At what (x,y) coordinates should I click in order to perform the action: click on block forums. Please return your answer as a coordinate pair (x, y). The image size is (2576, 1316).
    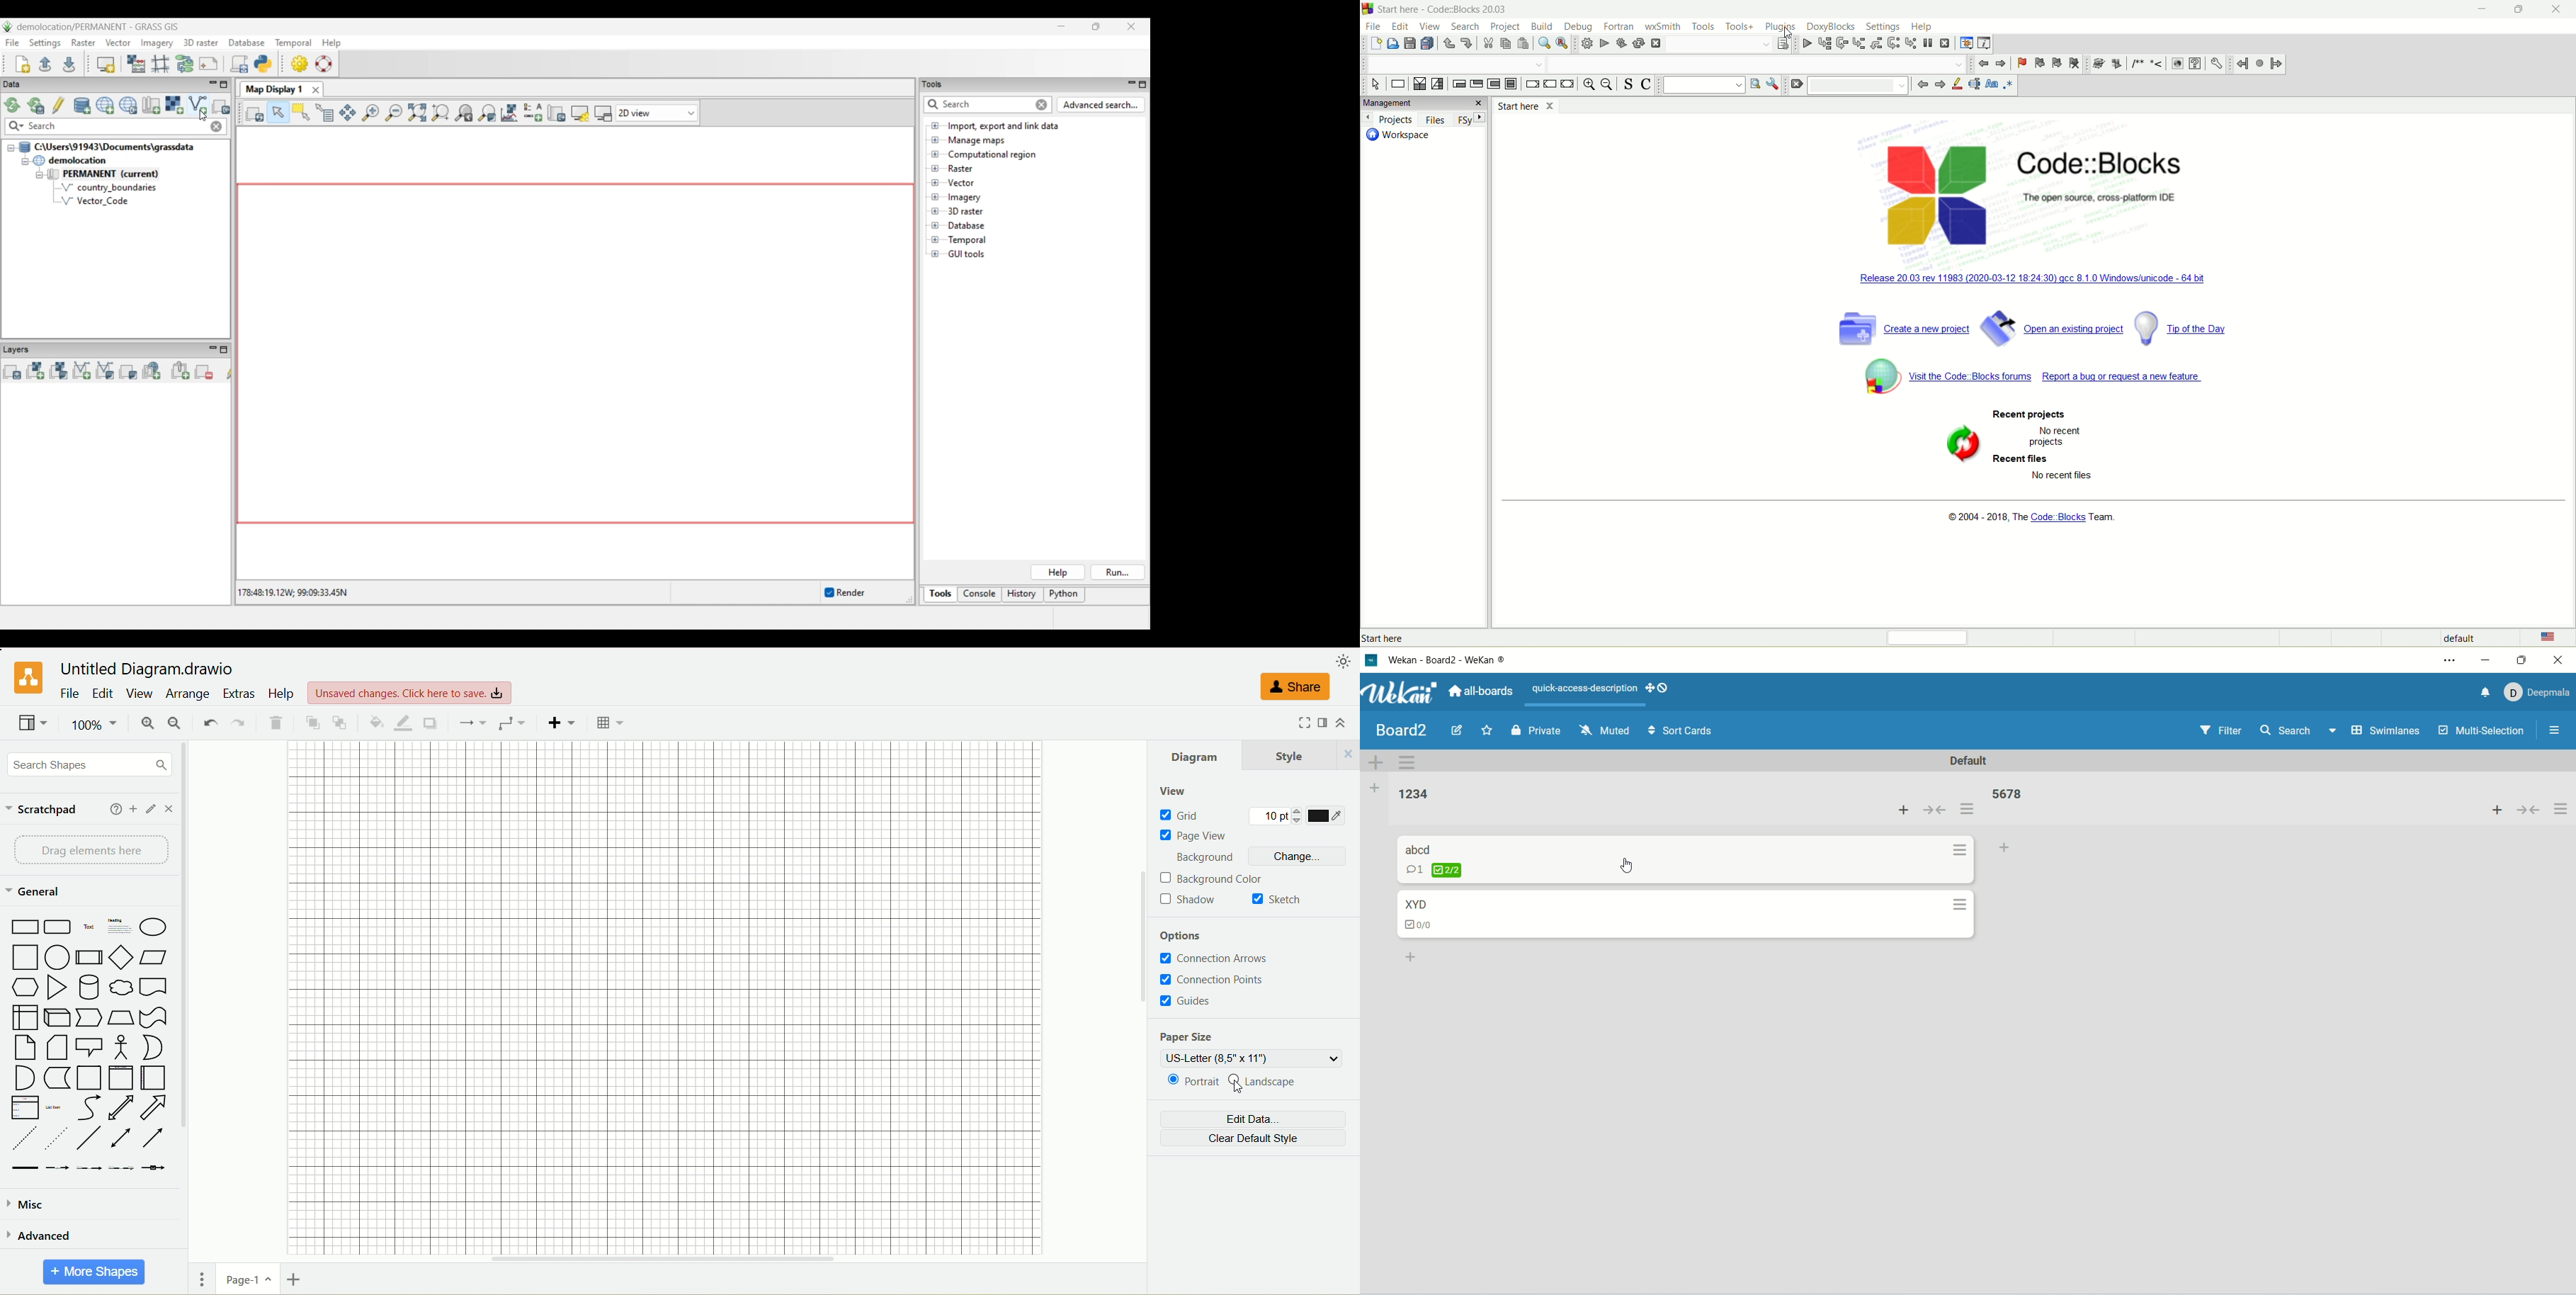
    Looking at the image, I should click on (1946, 378).